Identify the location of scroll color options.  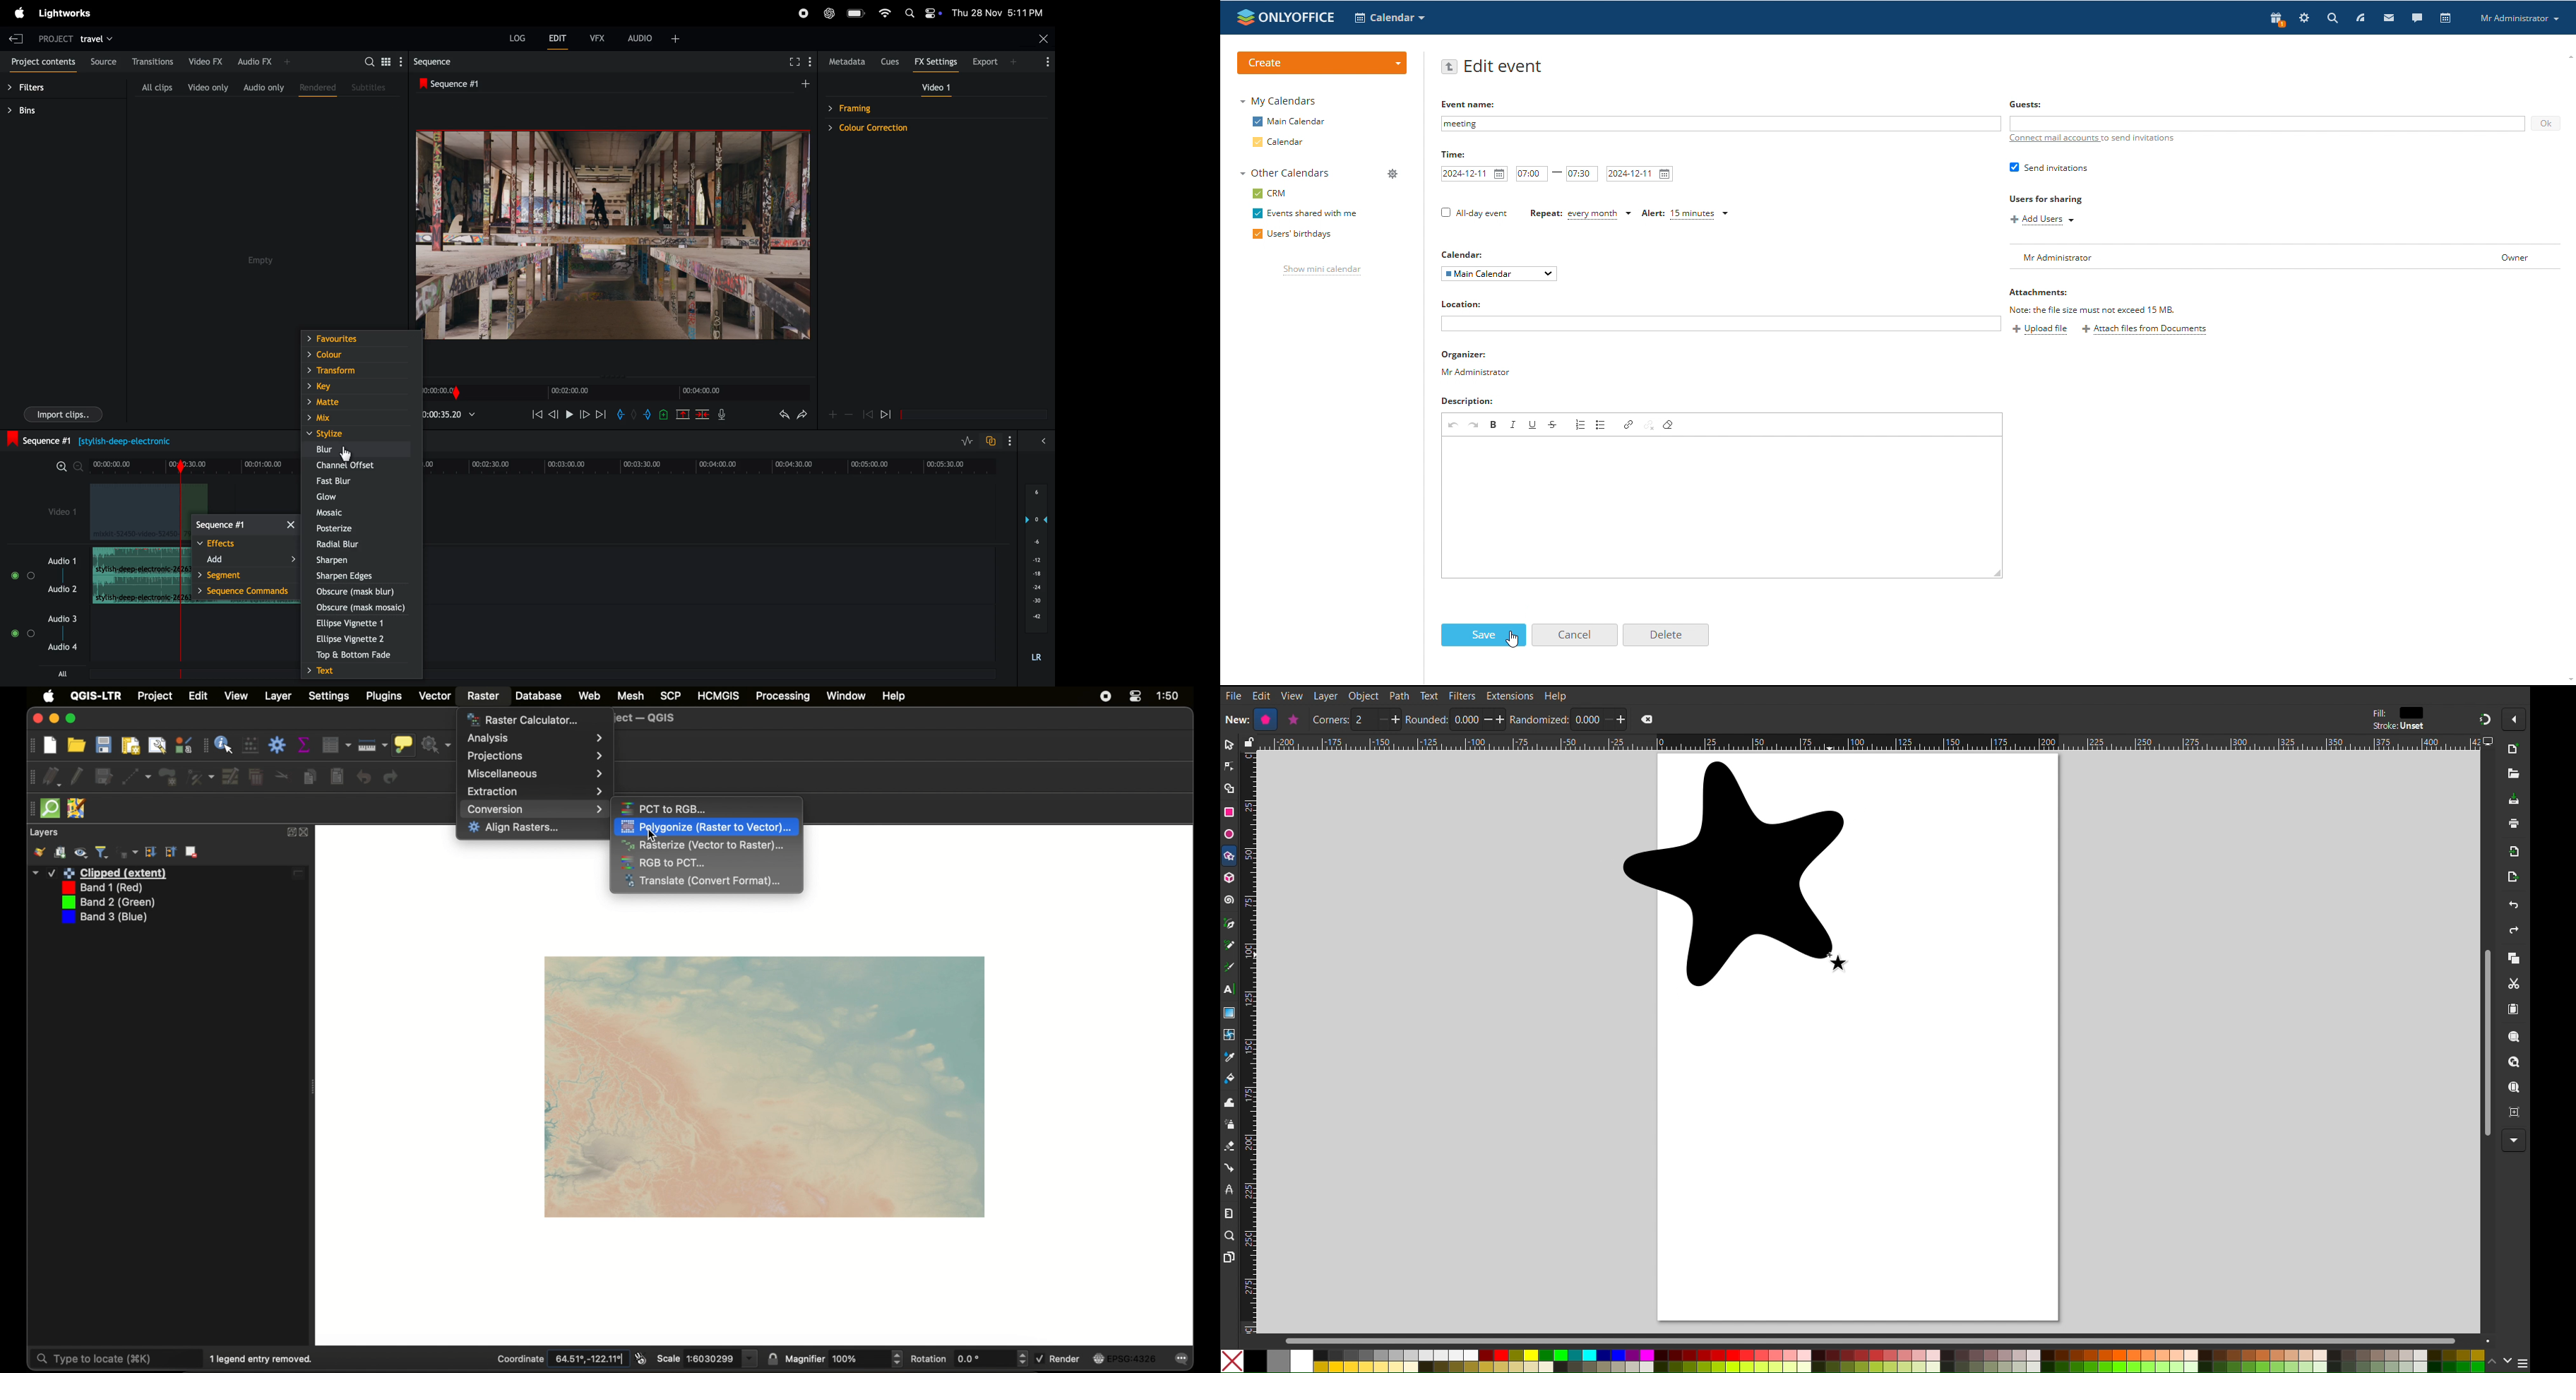
(2499, 1361).